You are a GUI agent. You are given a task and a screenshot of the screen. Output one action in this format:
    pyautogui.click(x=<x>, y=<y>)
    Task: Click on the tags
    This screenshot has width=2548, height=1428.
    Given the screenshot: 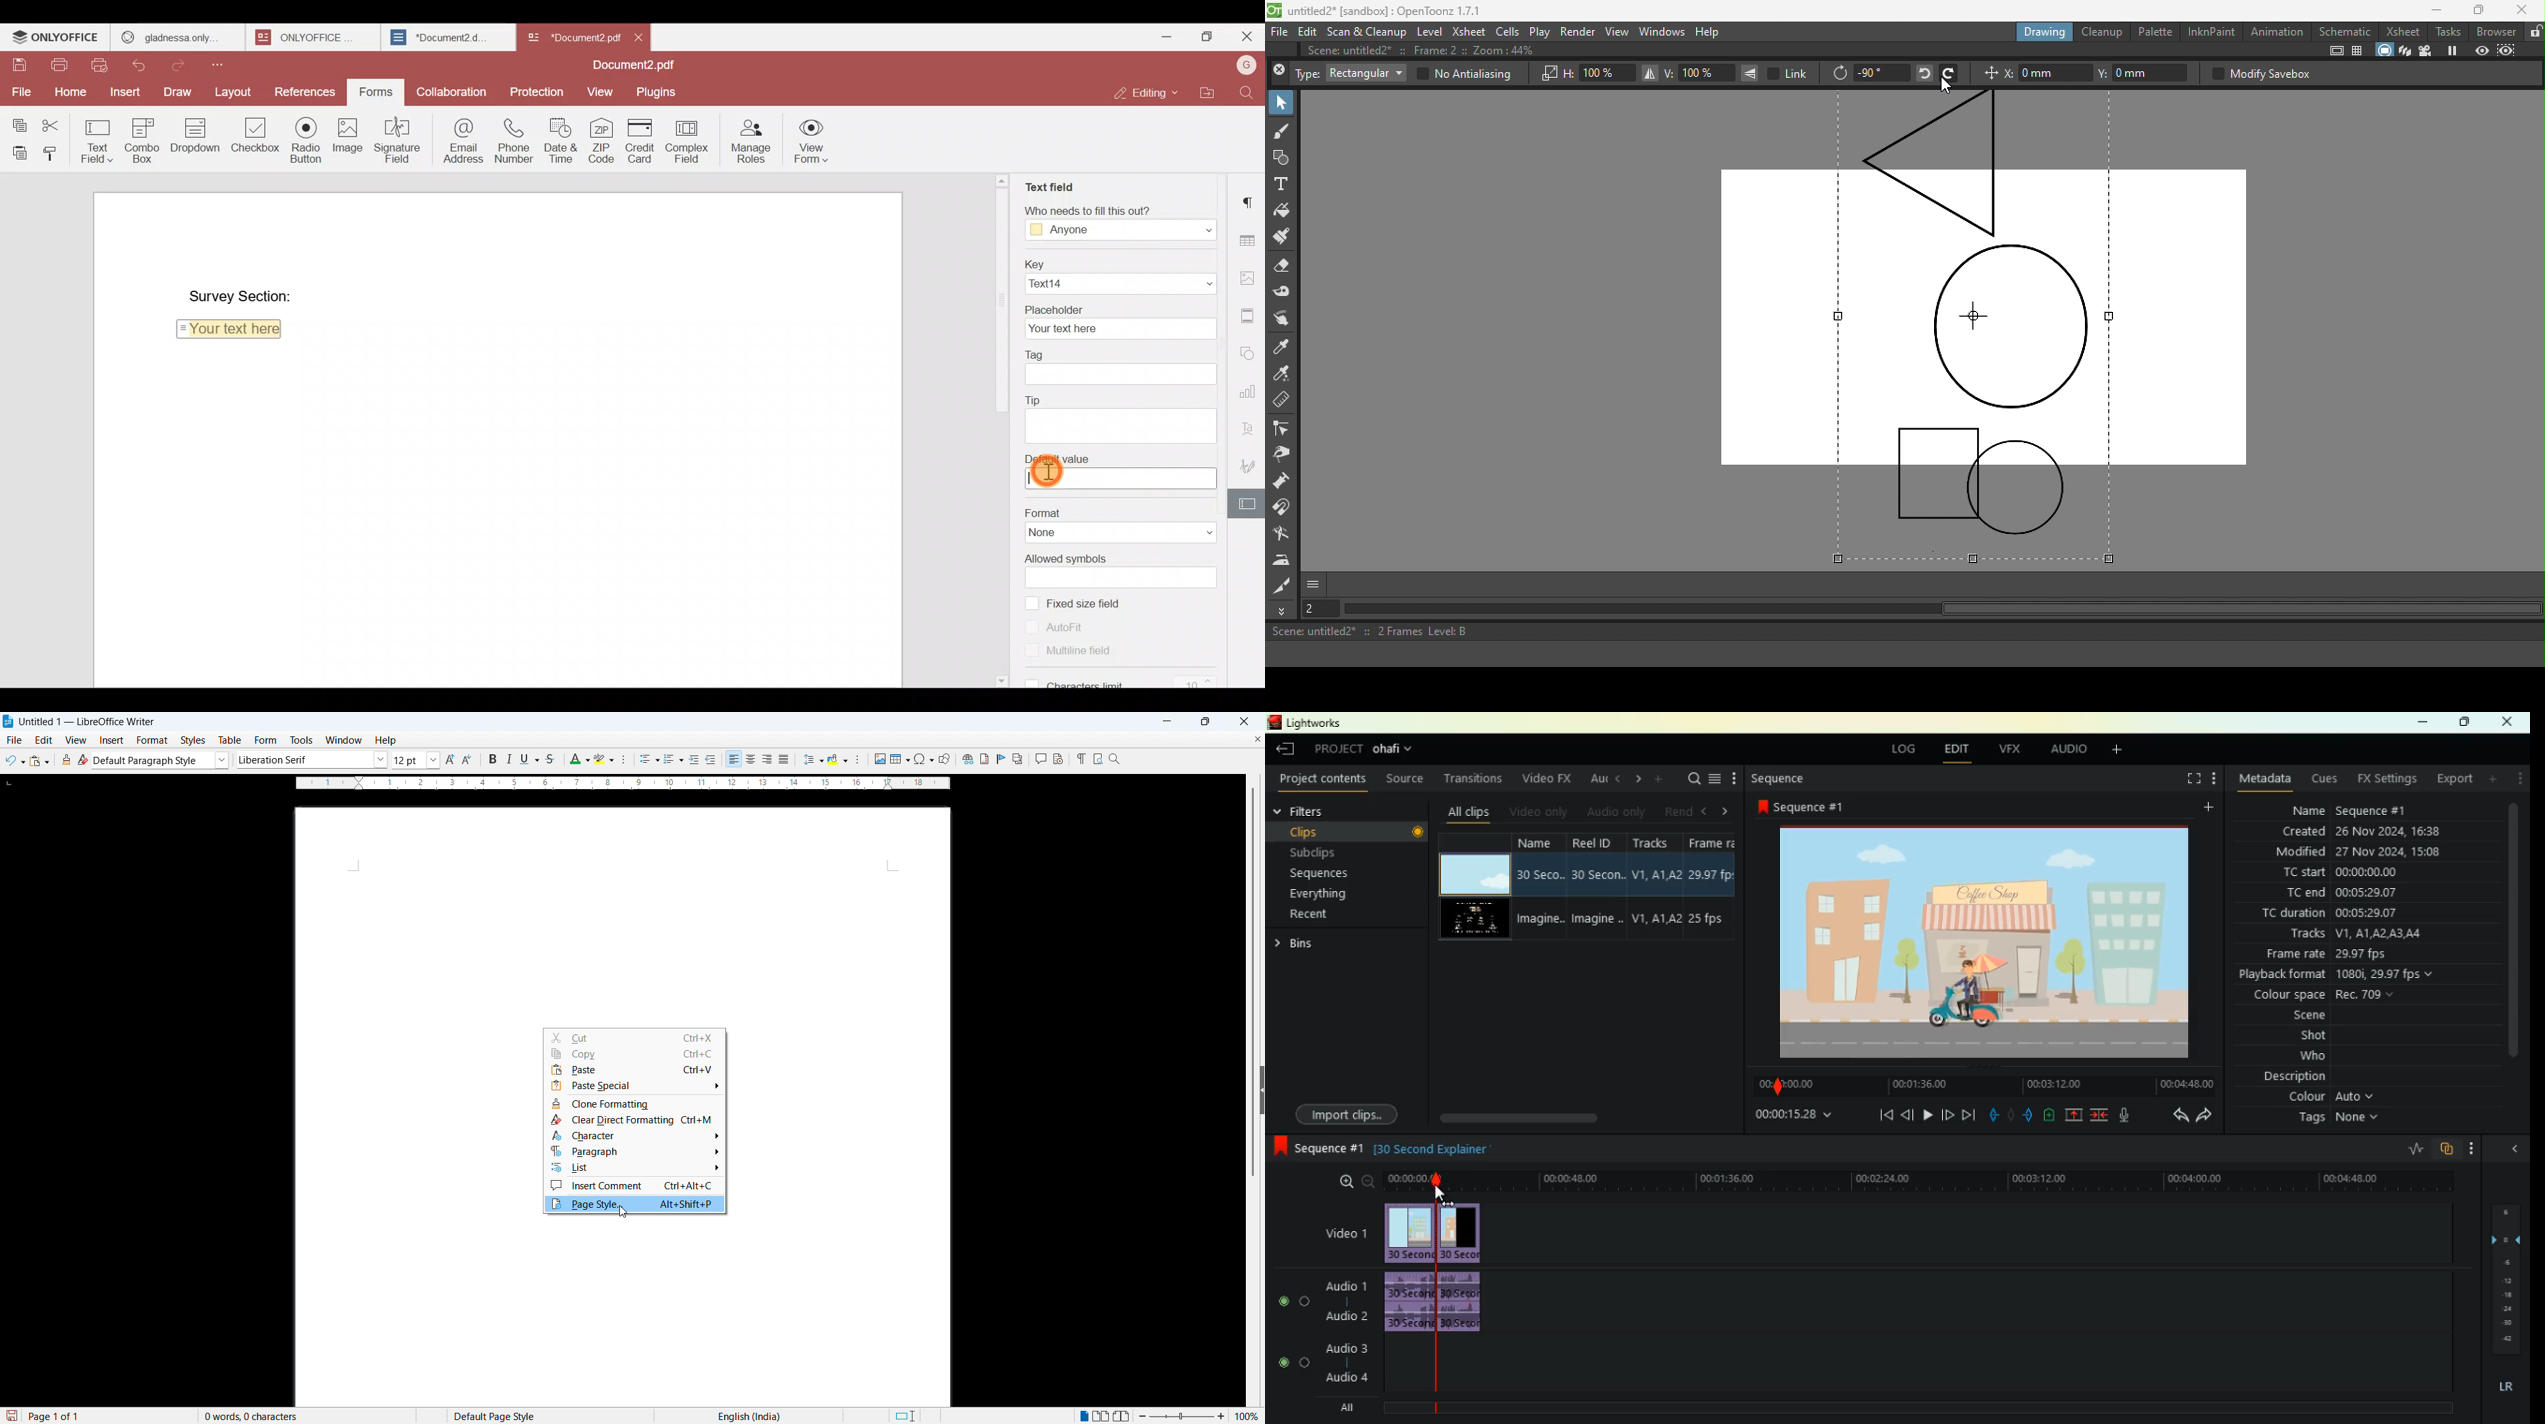 What is the action you would take?
    pyautogui.click(x=2334, y=1120)
    